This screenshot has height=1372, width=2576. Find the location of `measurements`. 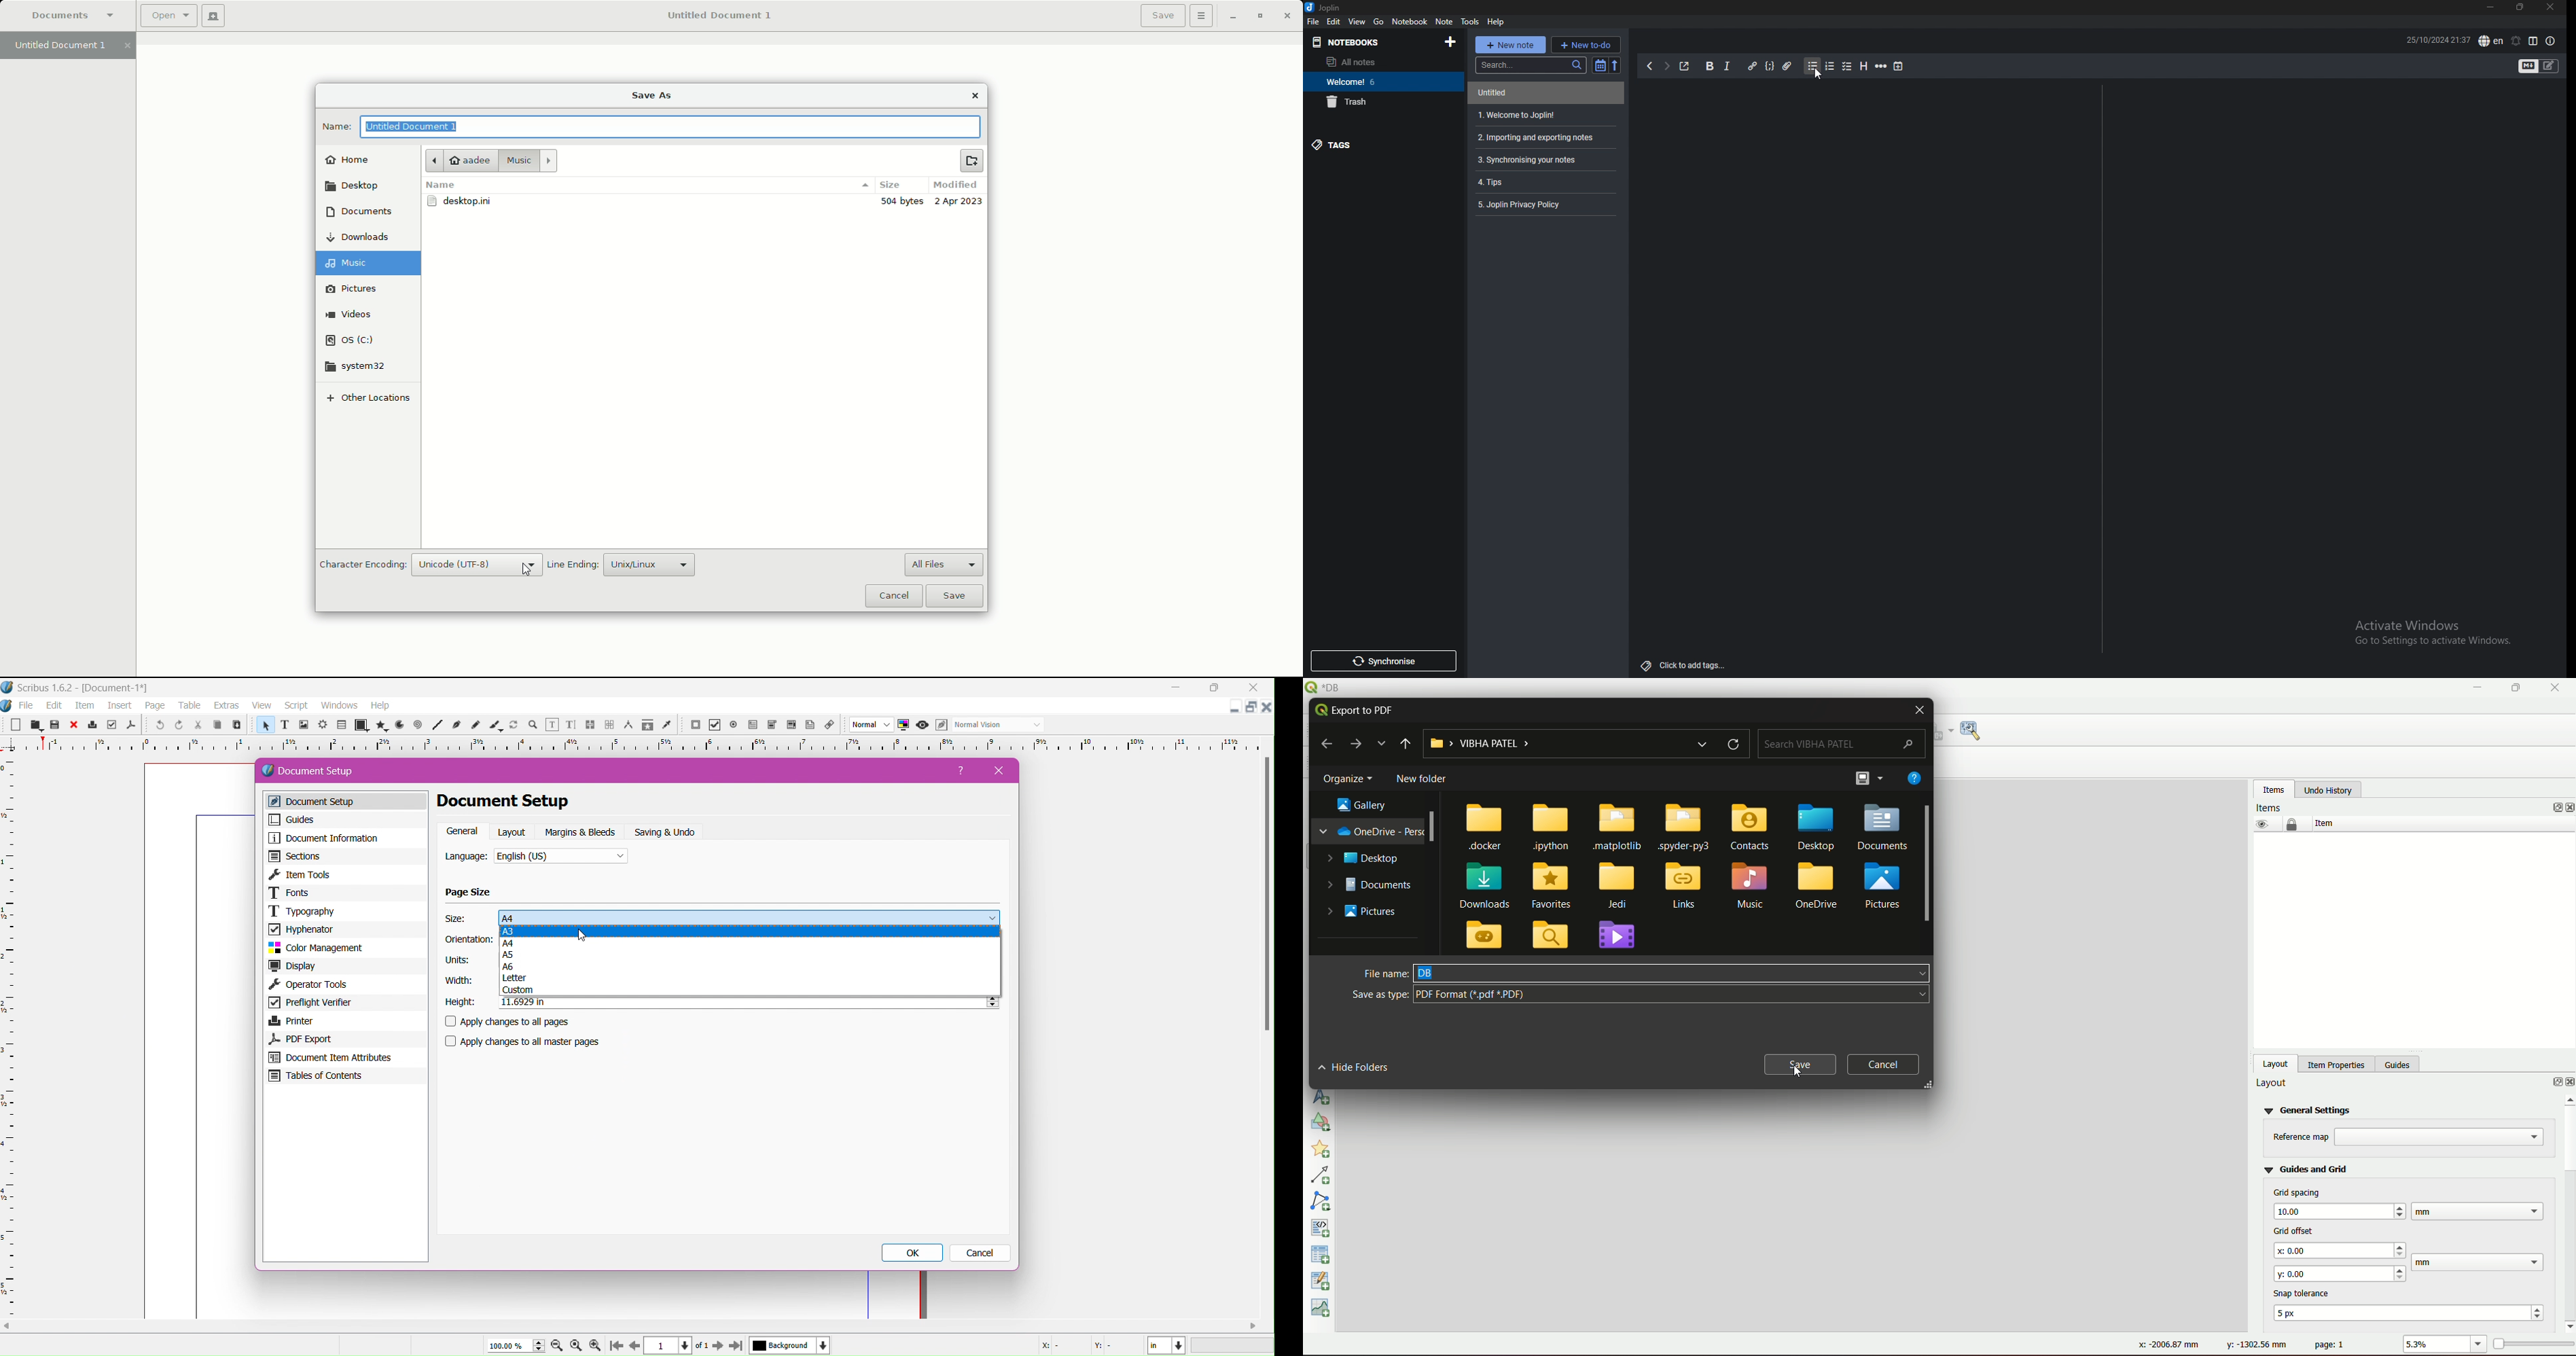

measurements is located at coordinates (628, 726).